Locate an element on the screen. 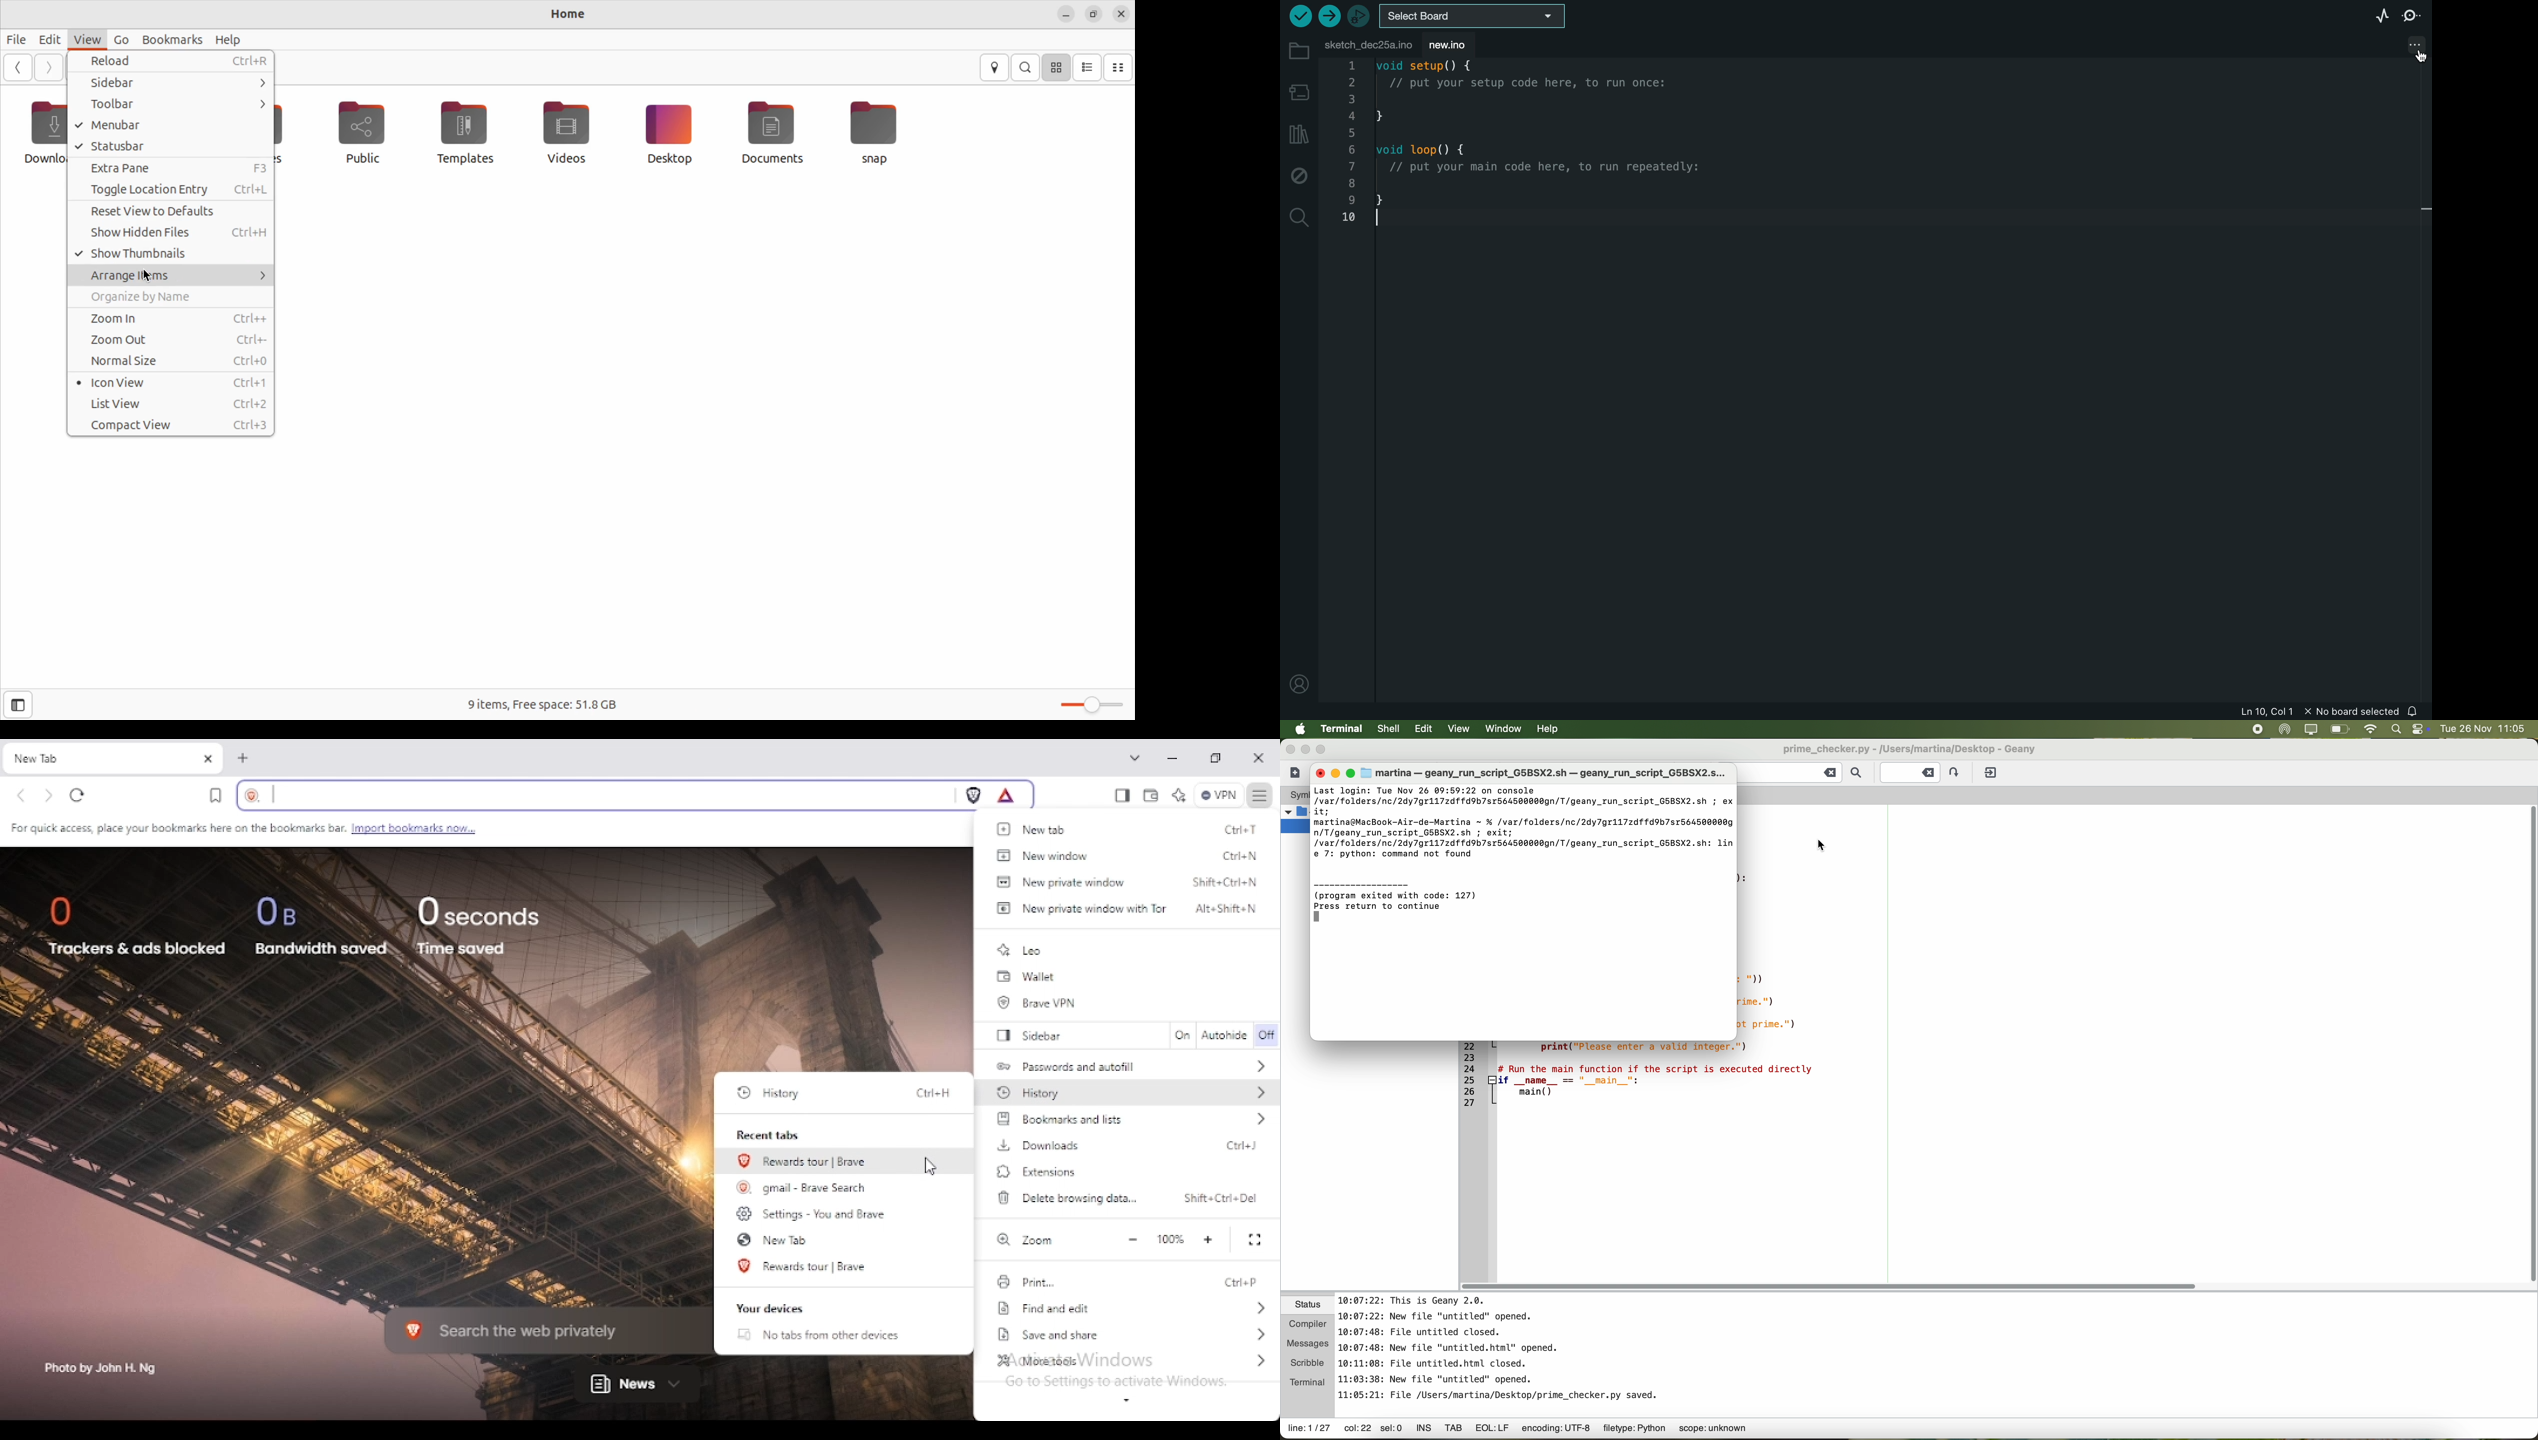 This screenshot has width=2548, height=1456. autohide is located at coordinates (1225, 1036).